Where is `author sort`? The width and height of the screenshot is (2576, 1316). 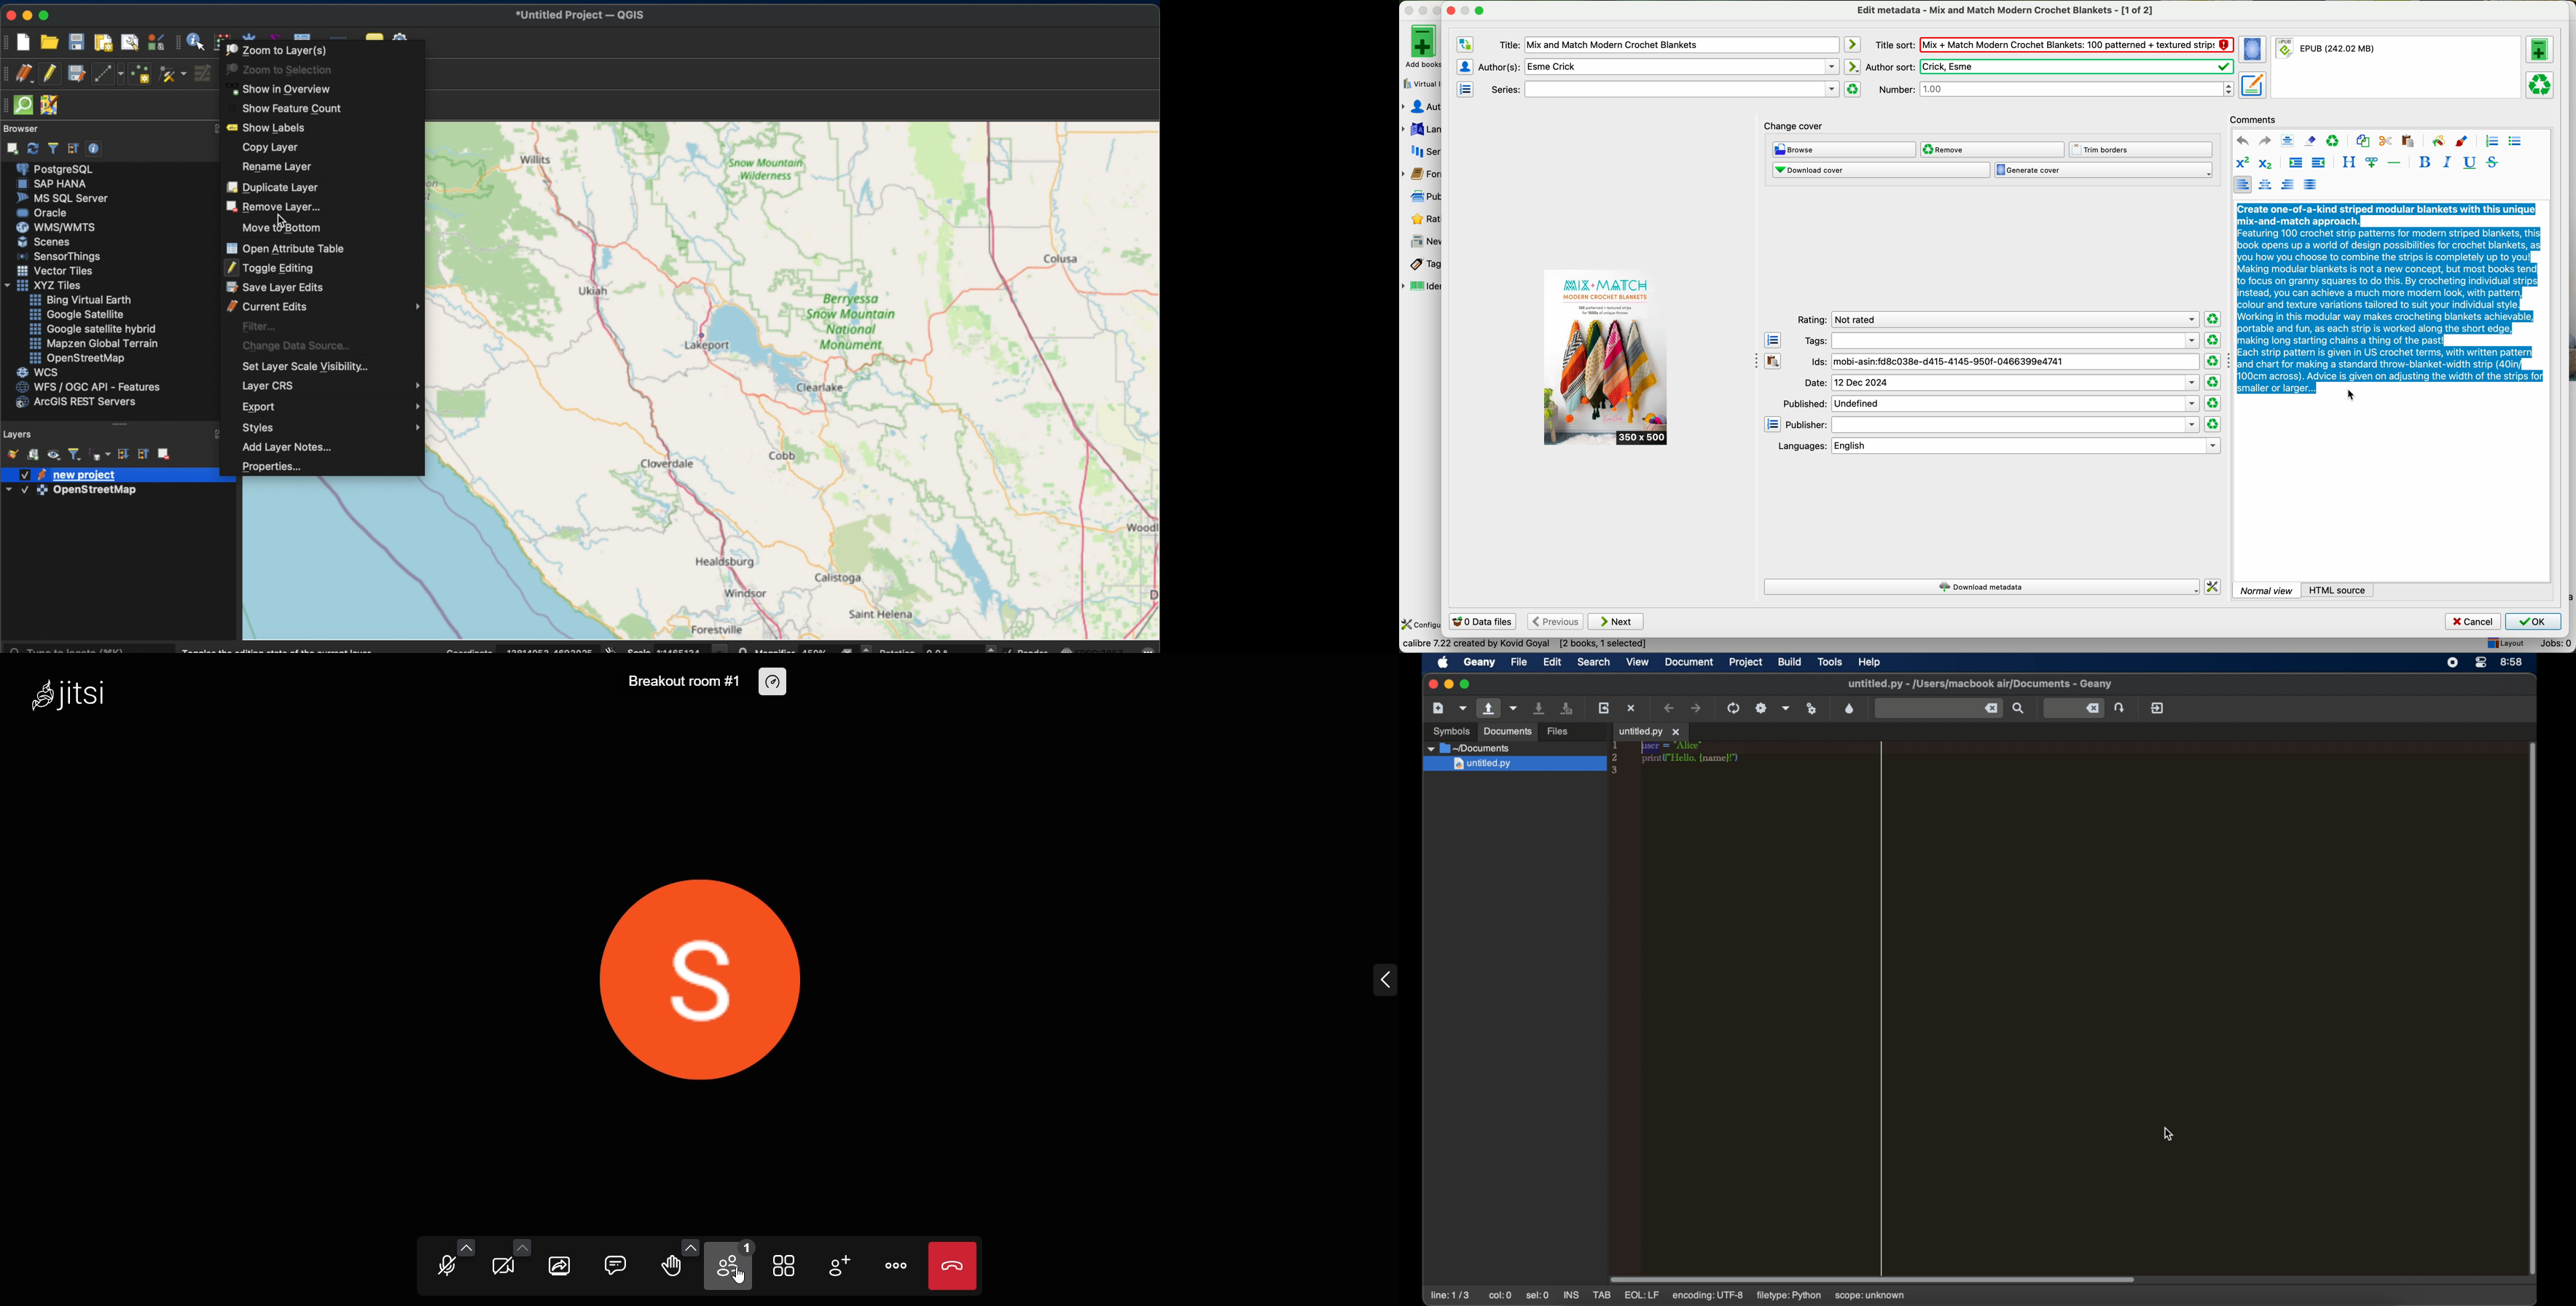
author sort is located at coordinates (2049, 67).